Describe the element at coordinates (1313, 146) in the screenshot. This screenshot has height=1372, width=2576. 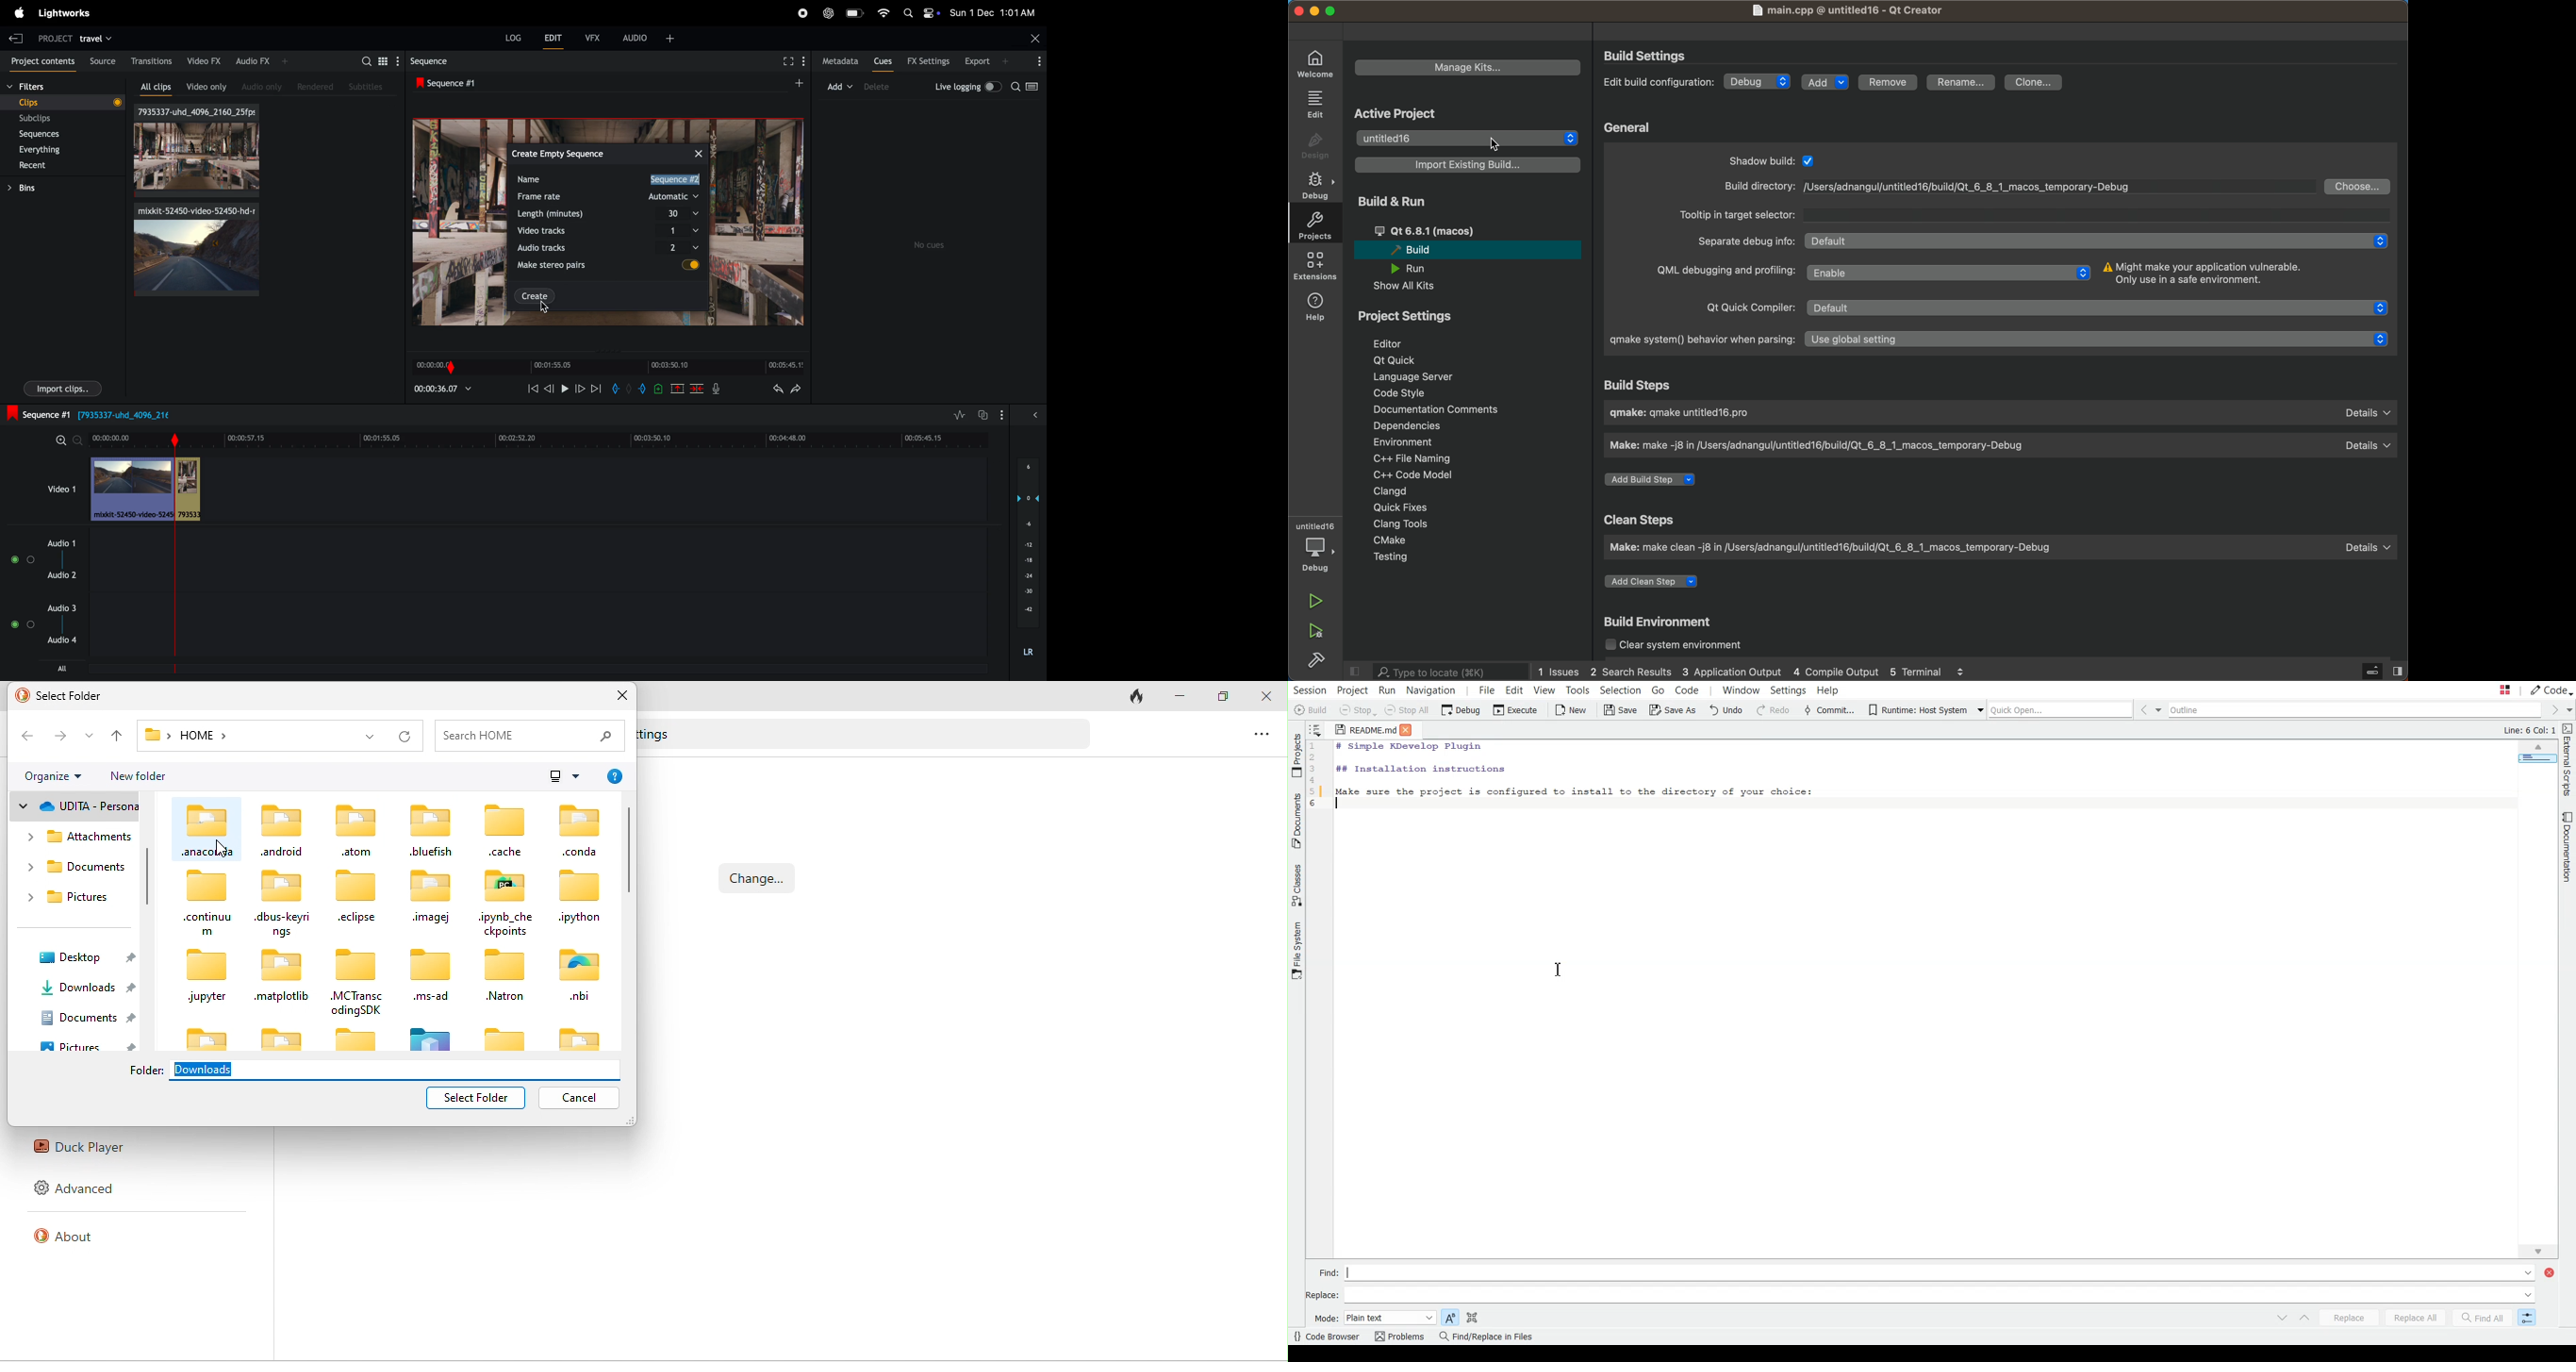
I see `design` at that location.